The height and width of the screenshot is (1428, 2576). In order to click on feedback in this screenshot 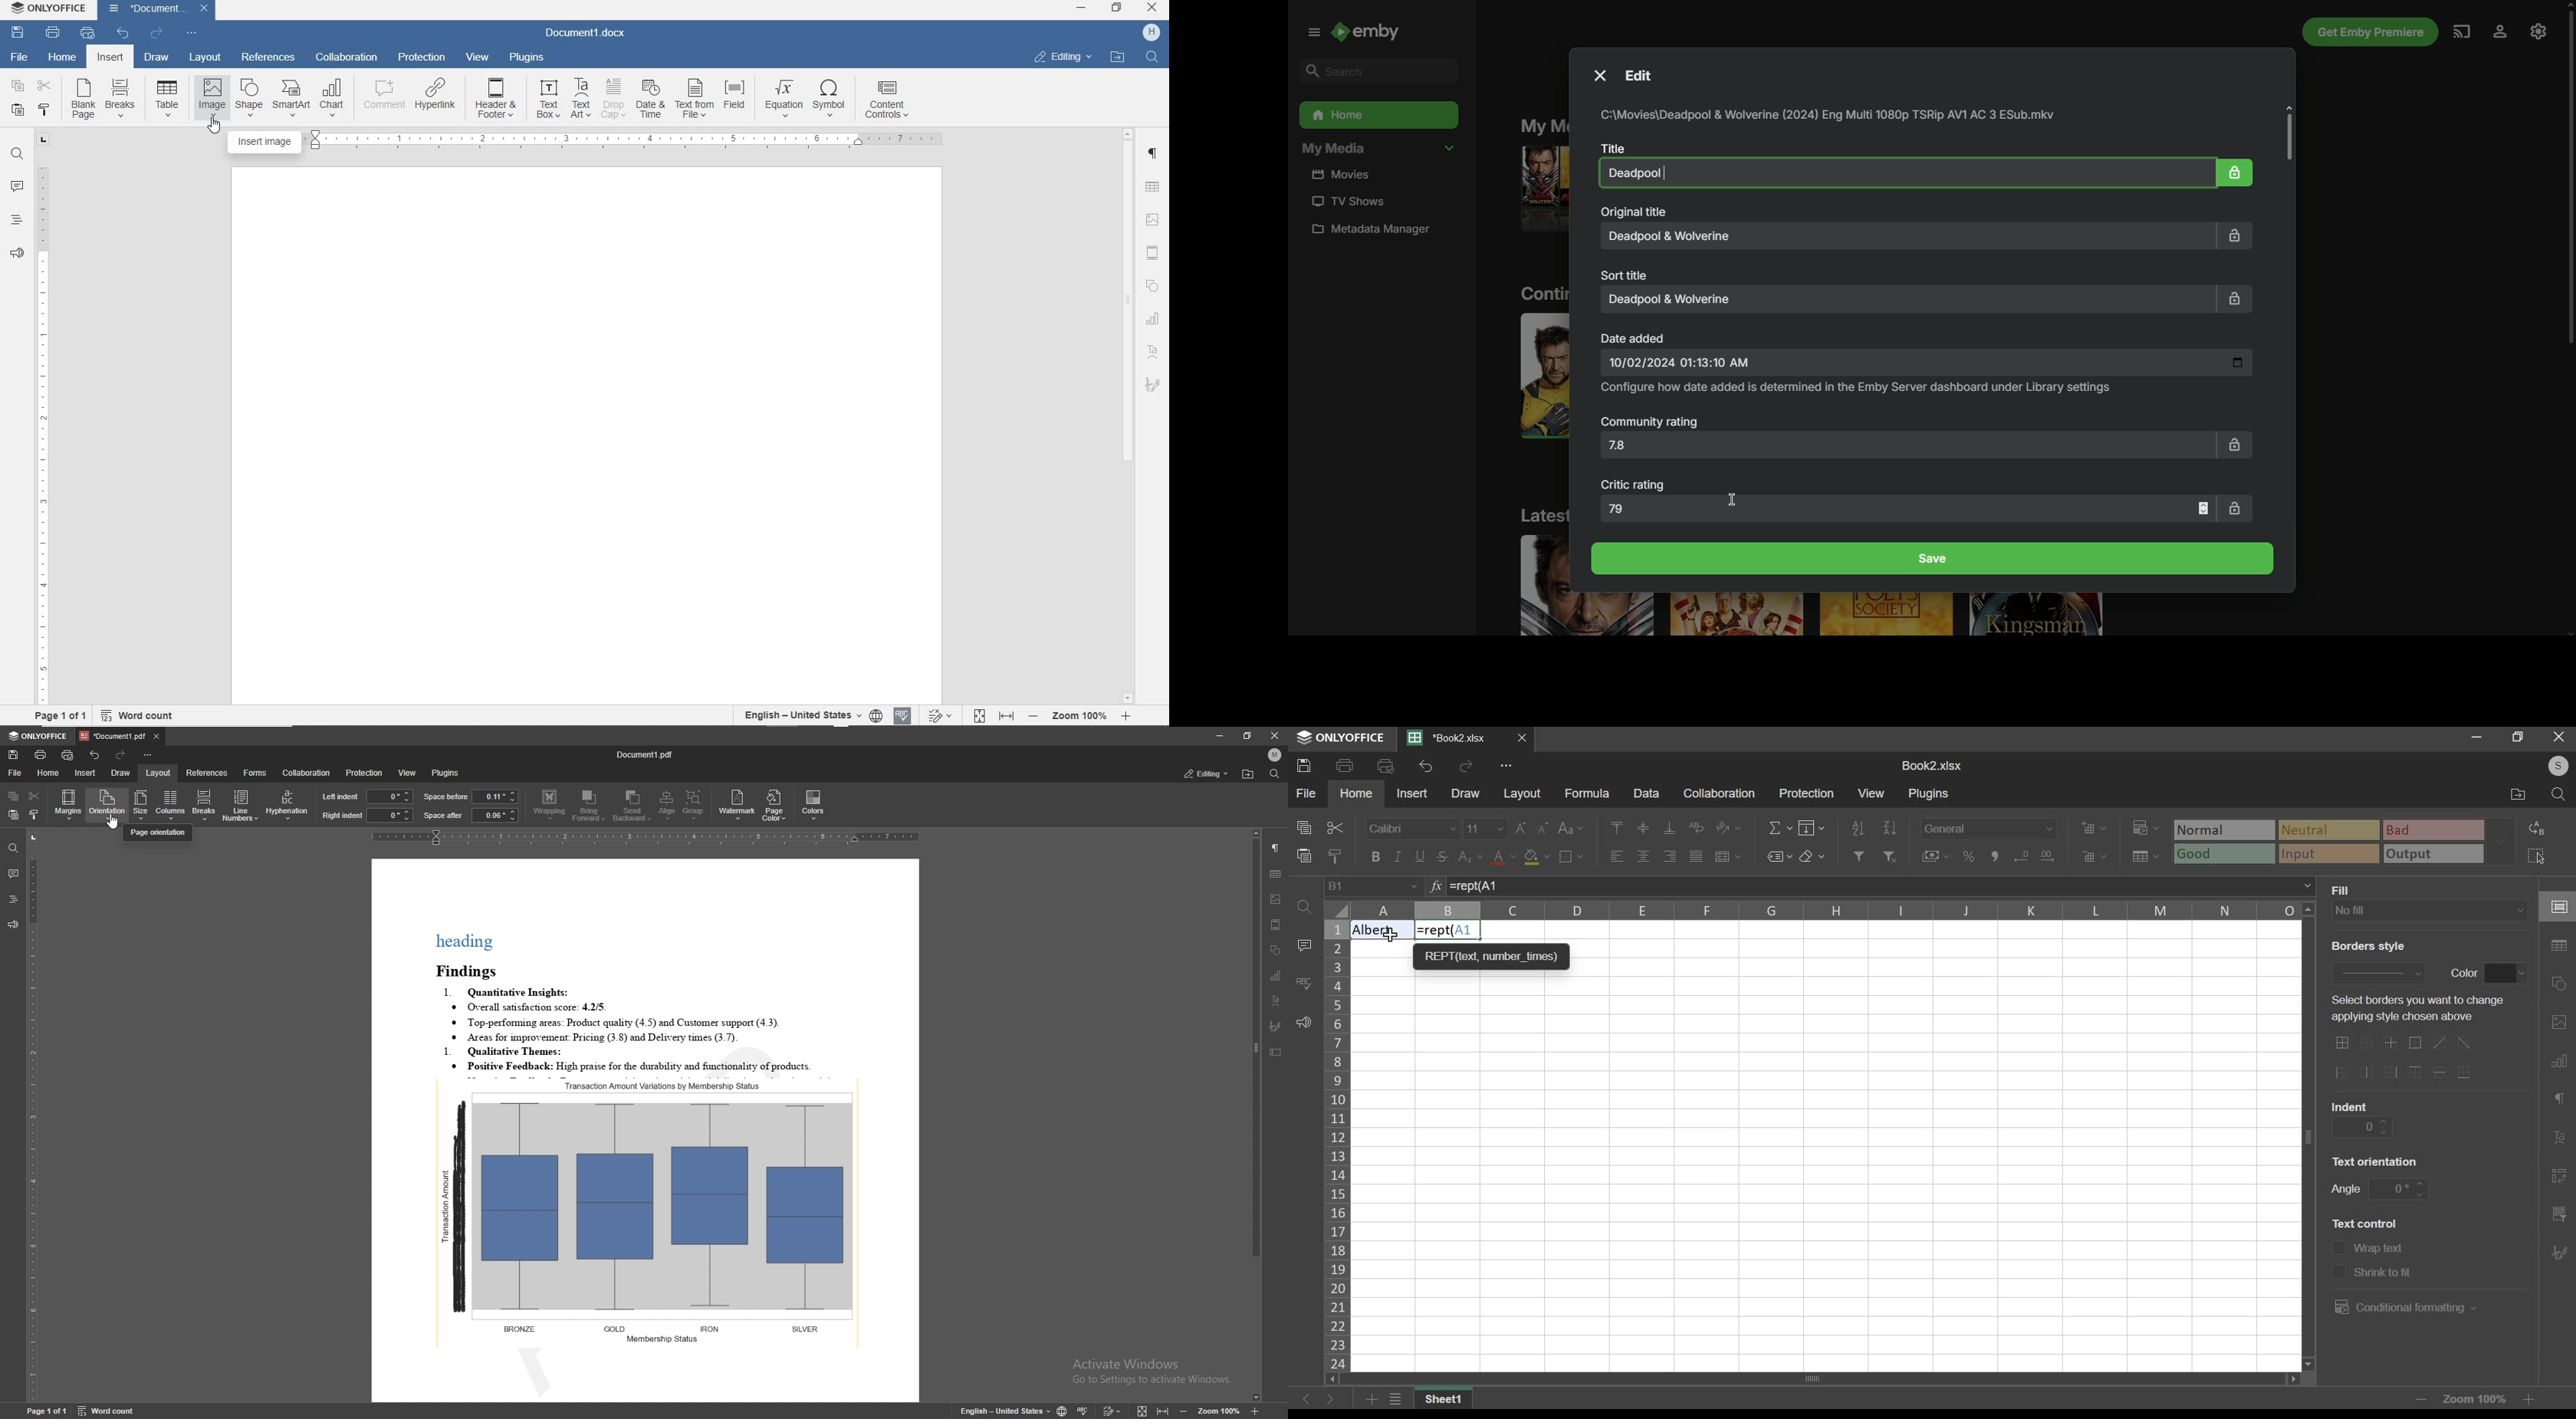, I will do `click(1303, 1021)`.